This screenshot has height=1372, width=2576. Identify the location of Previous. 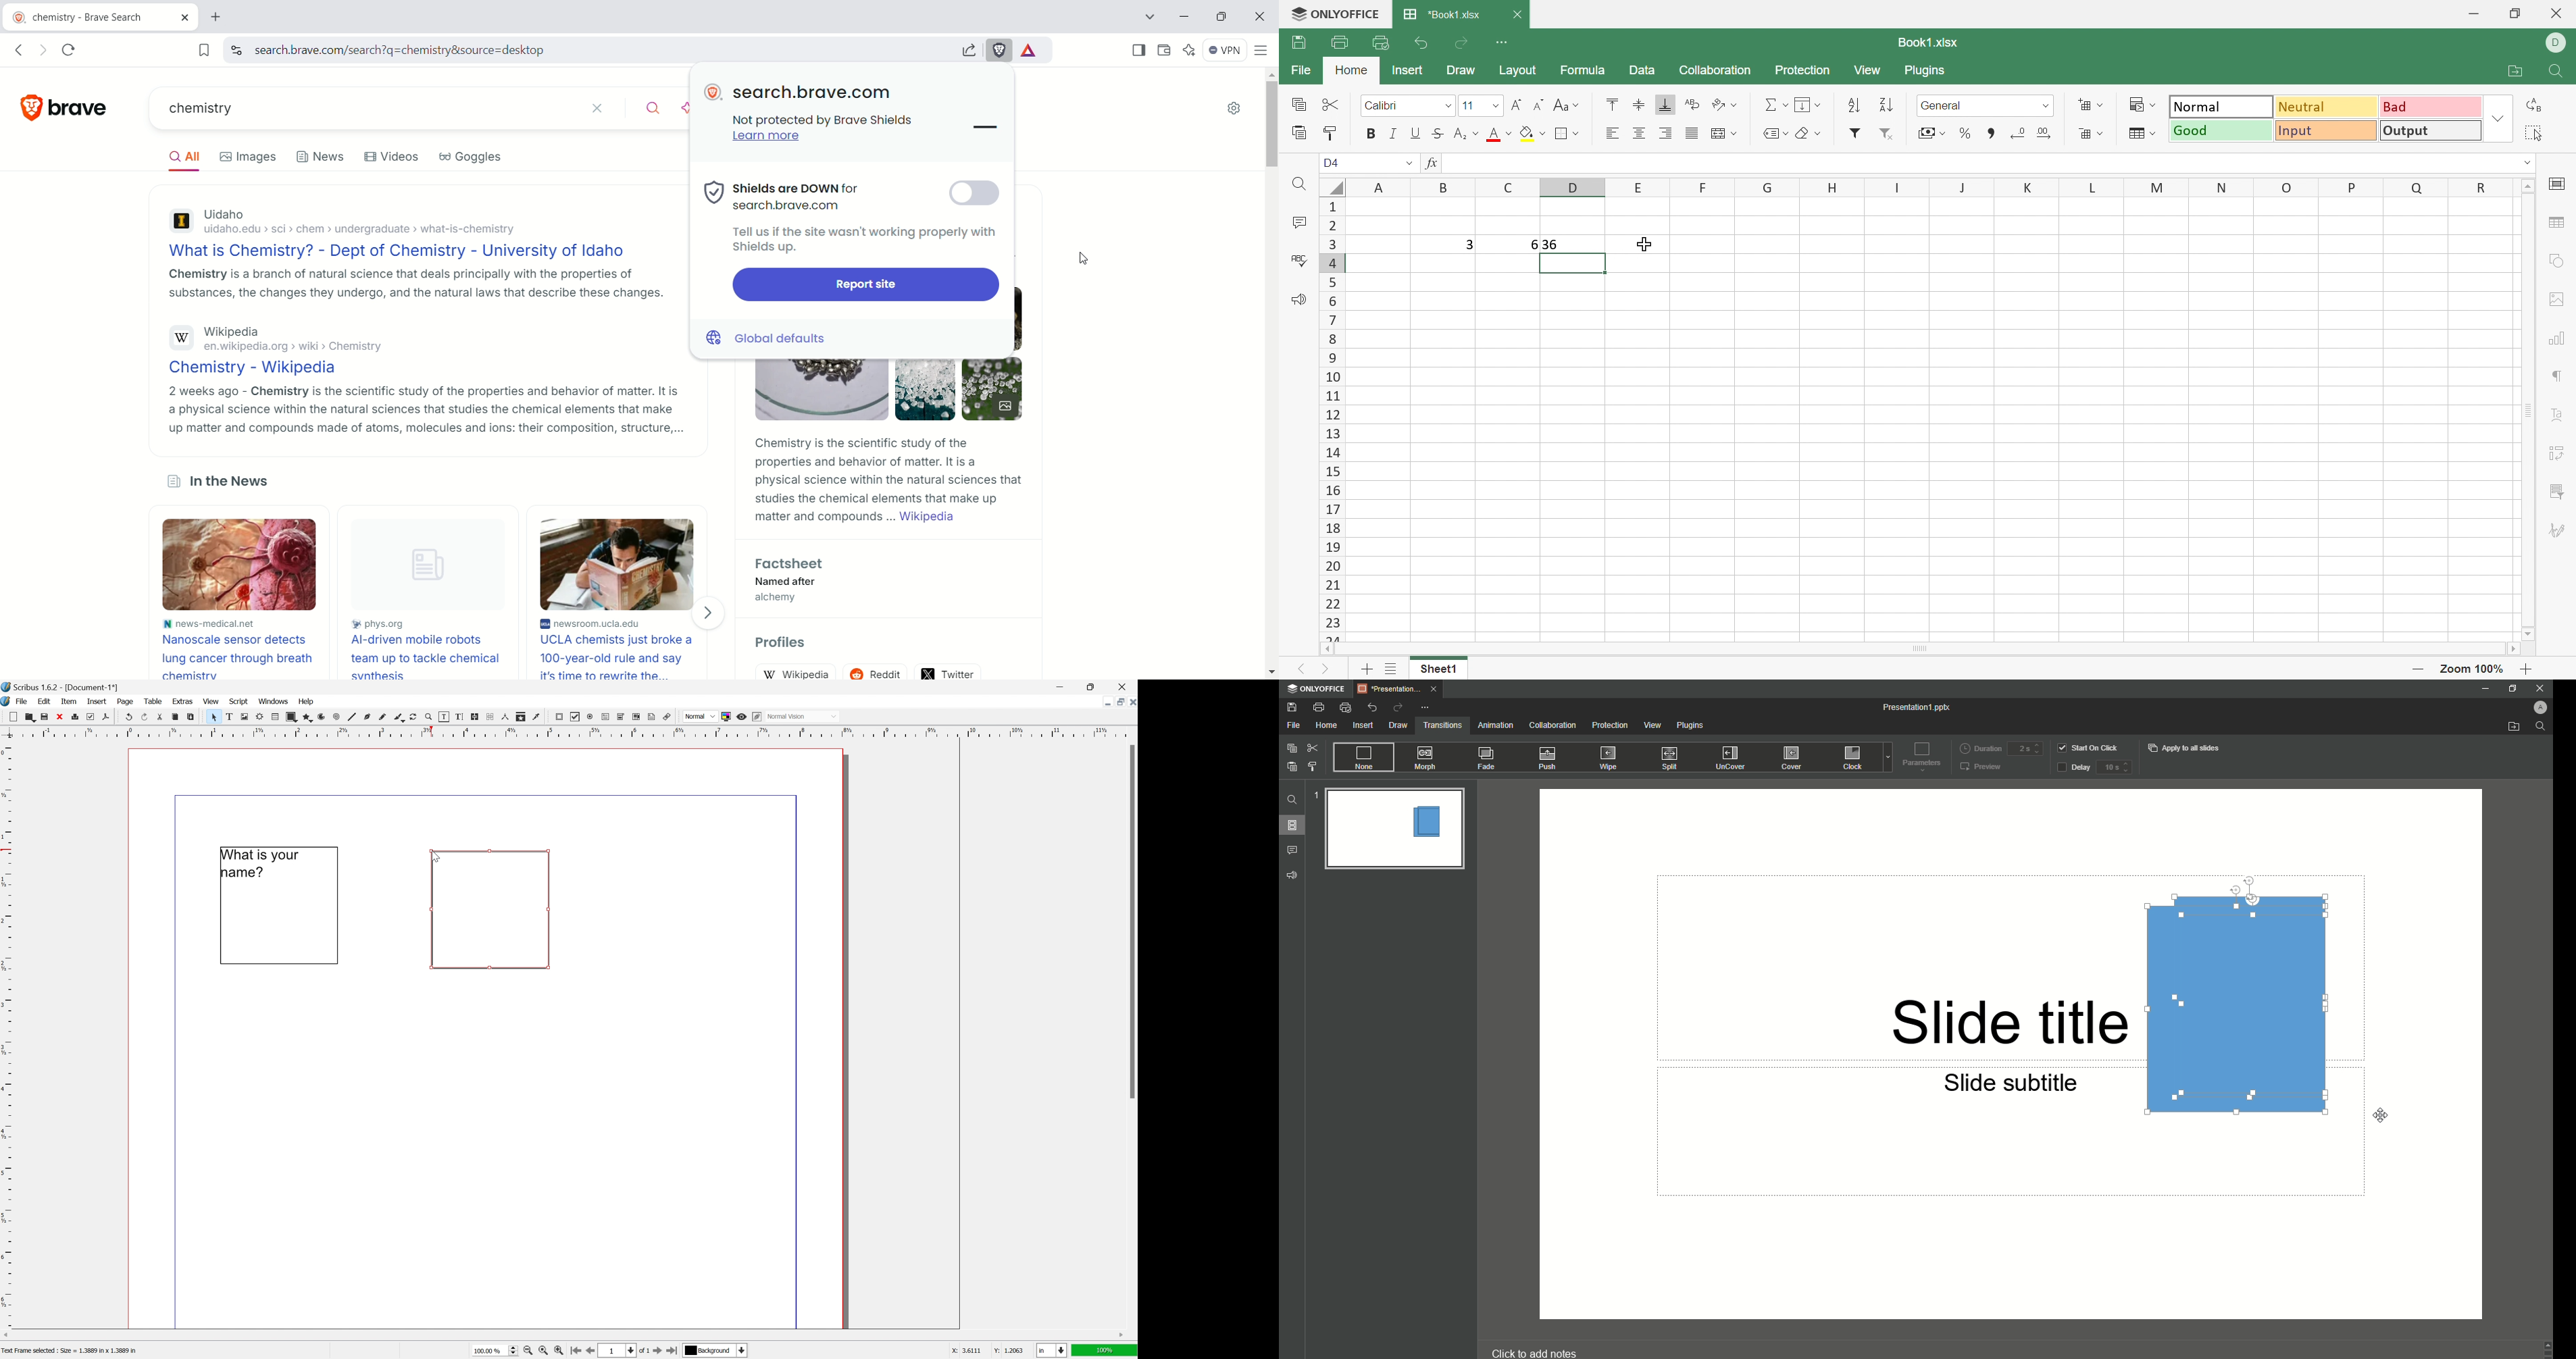
(1302, 669).